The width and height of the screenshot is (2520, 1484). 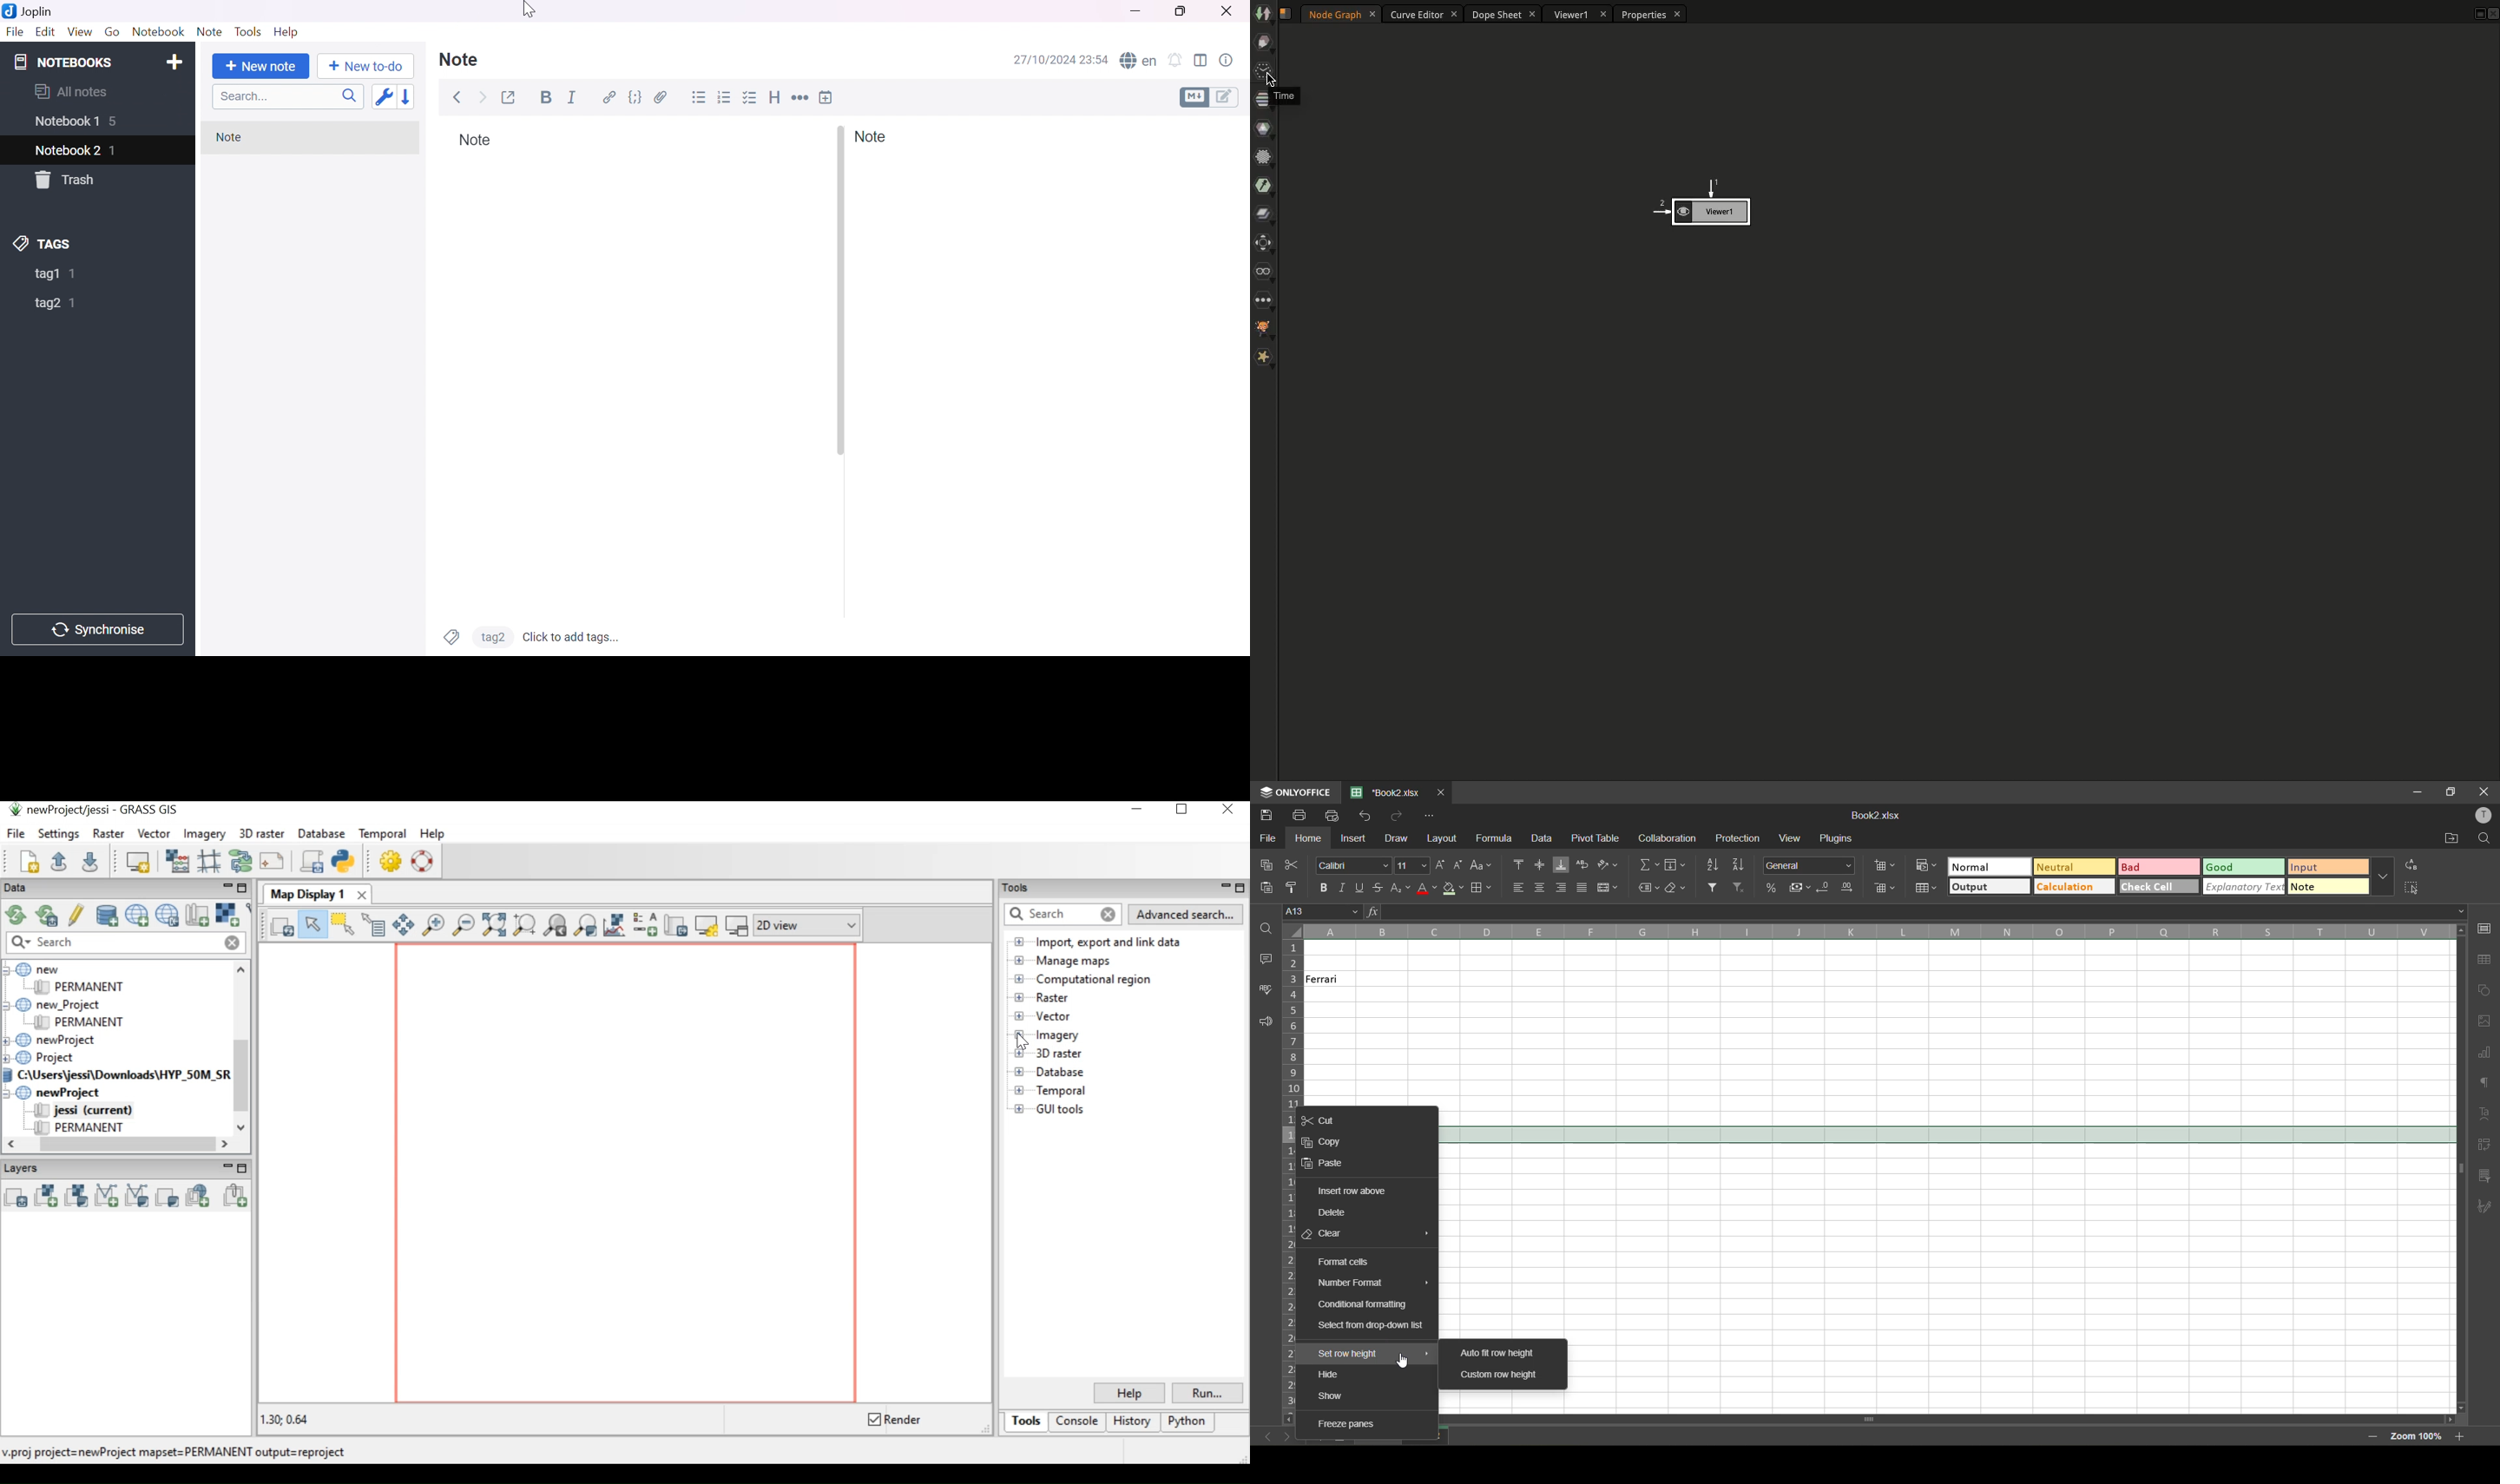 I want to click on Cursor, so click(x=81, y=148).